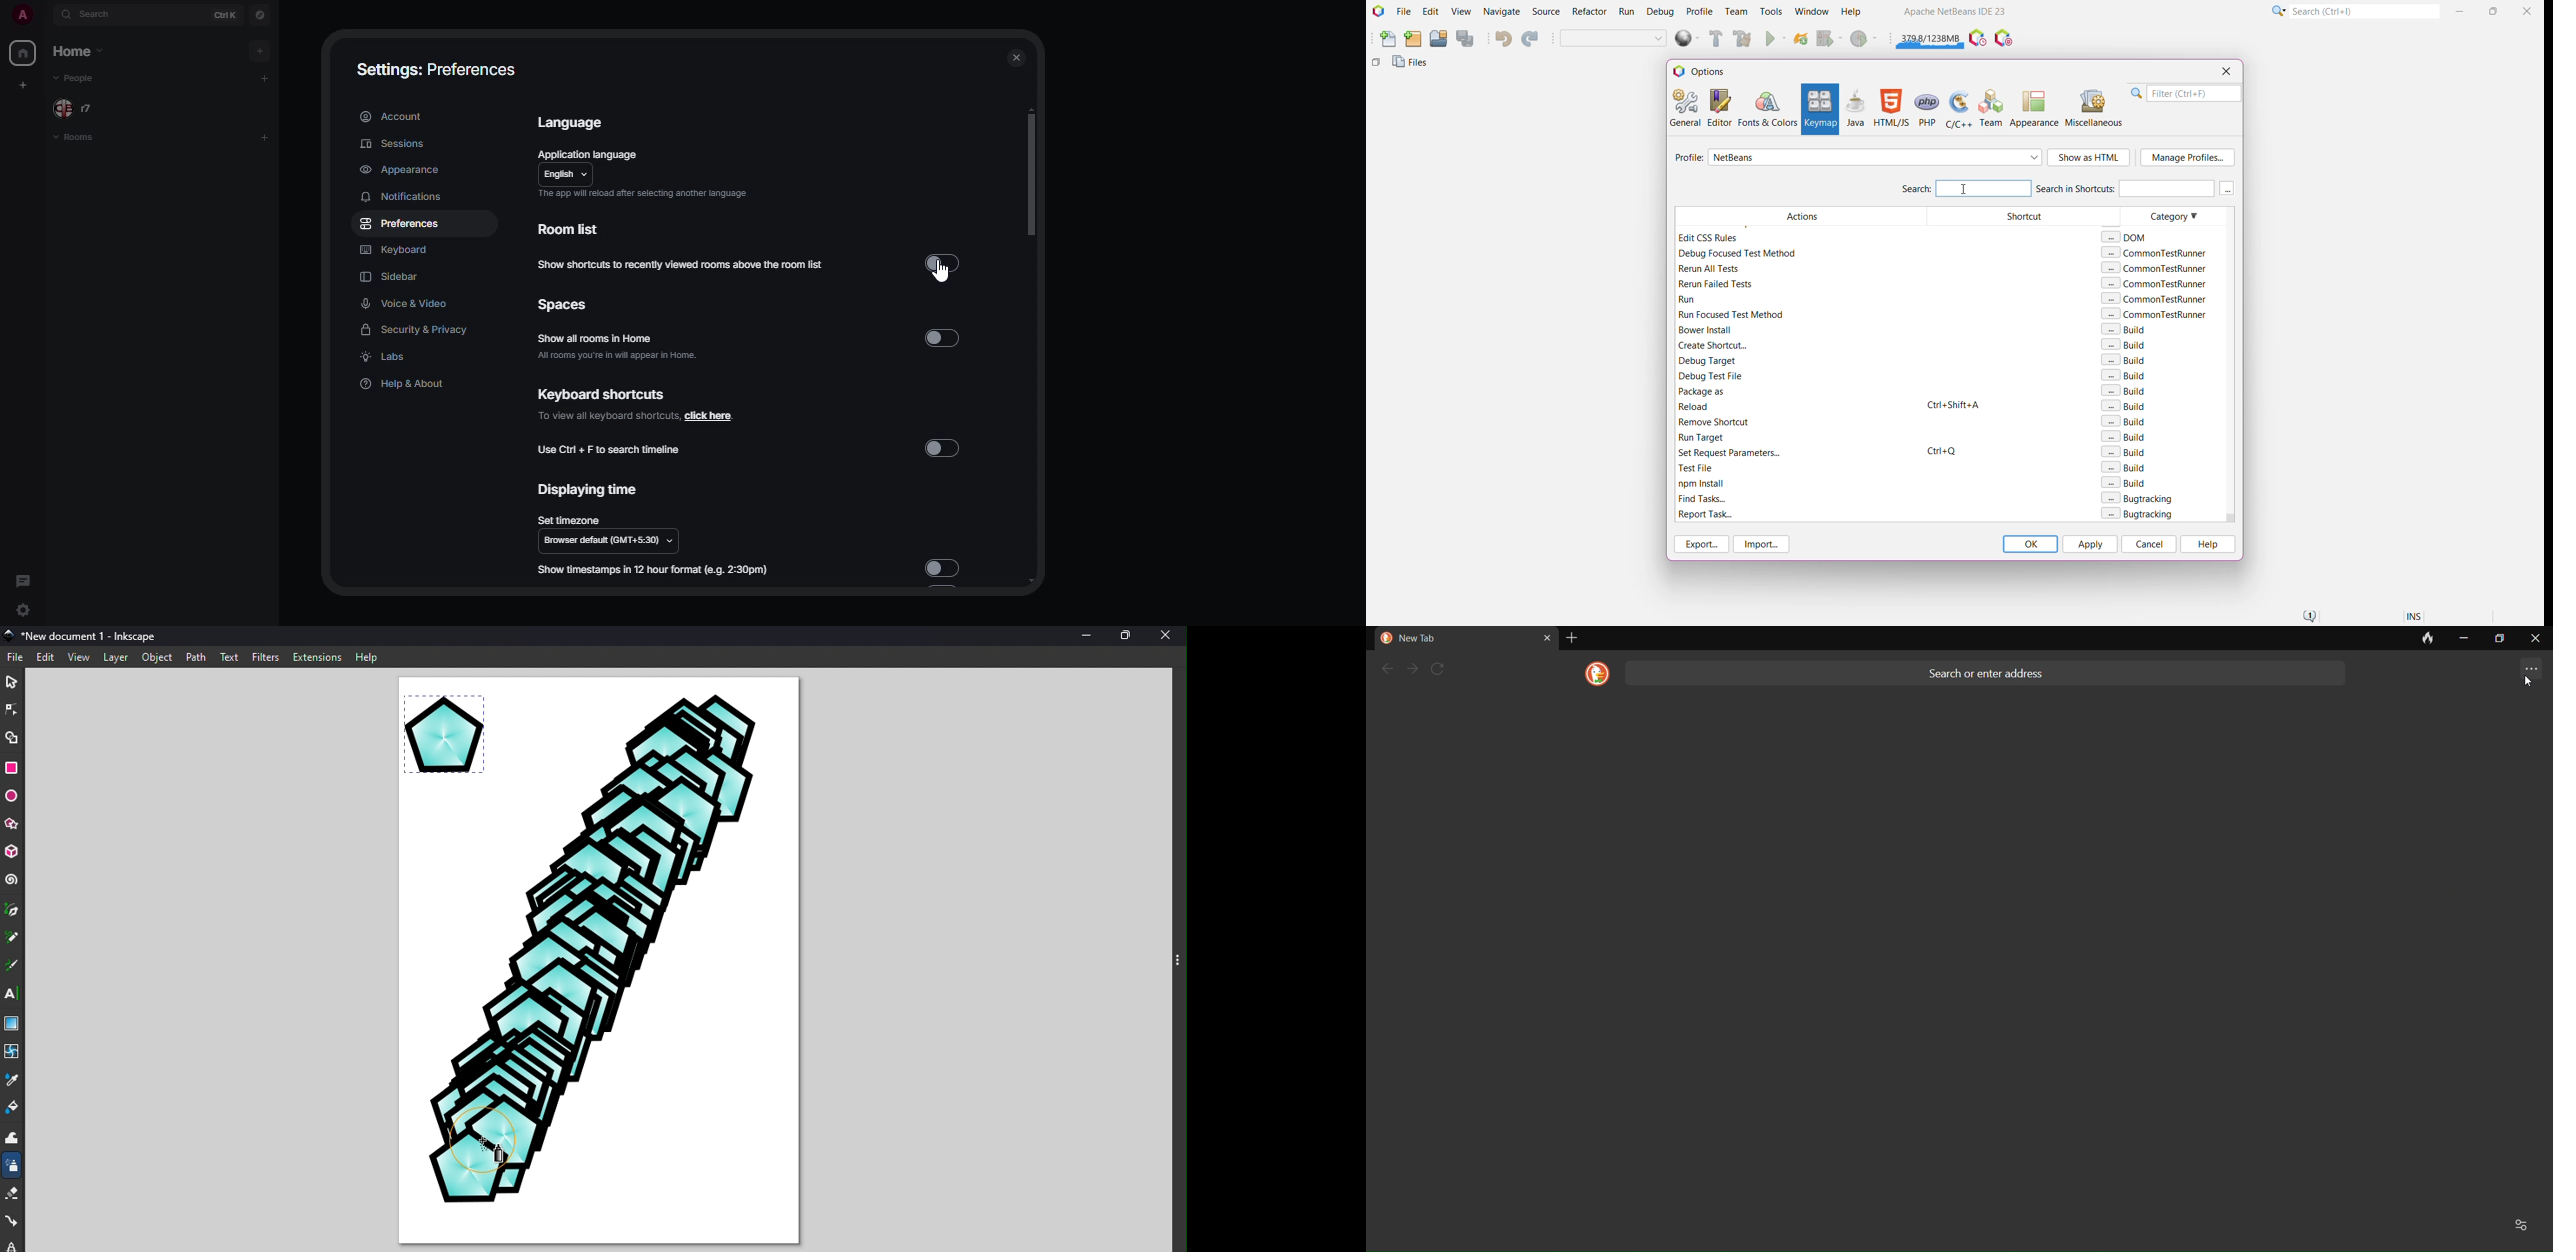 Image resolution: width=2576 pixels, height=1260 pixels. I want to click on add, so click(259, 51).